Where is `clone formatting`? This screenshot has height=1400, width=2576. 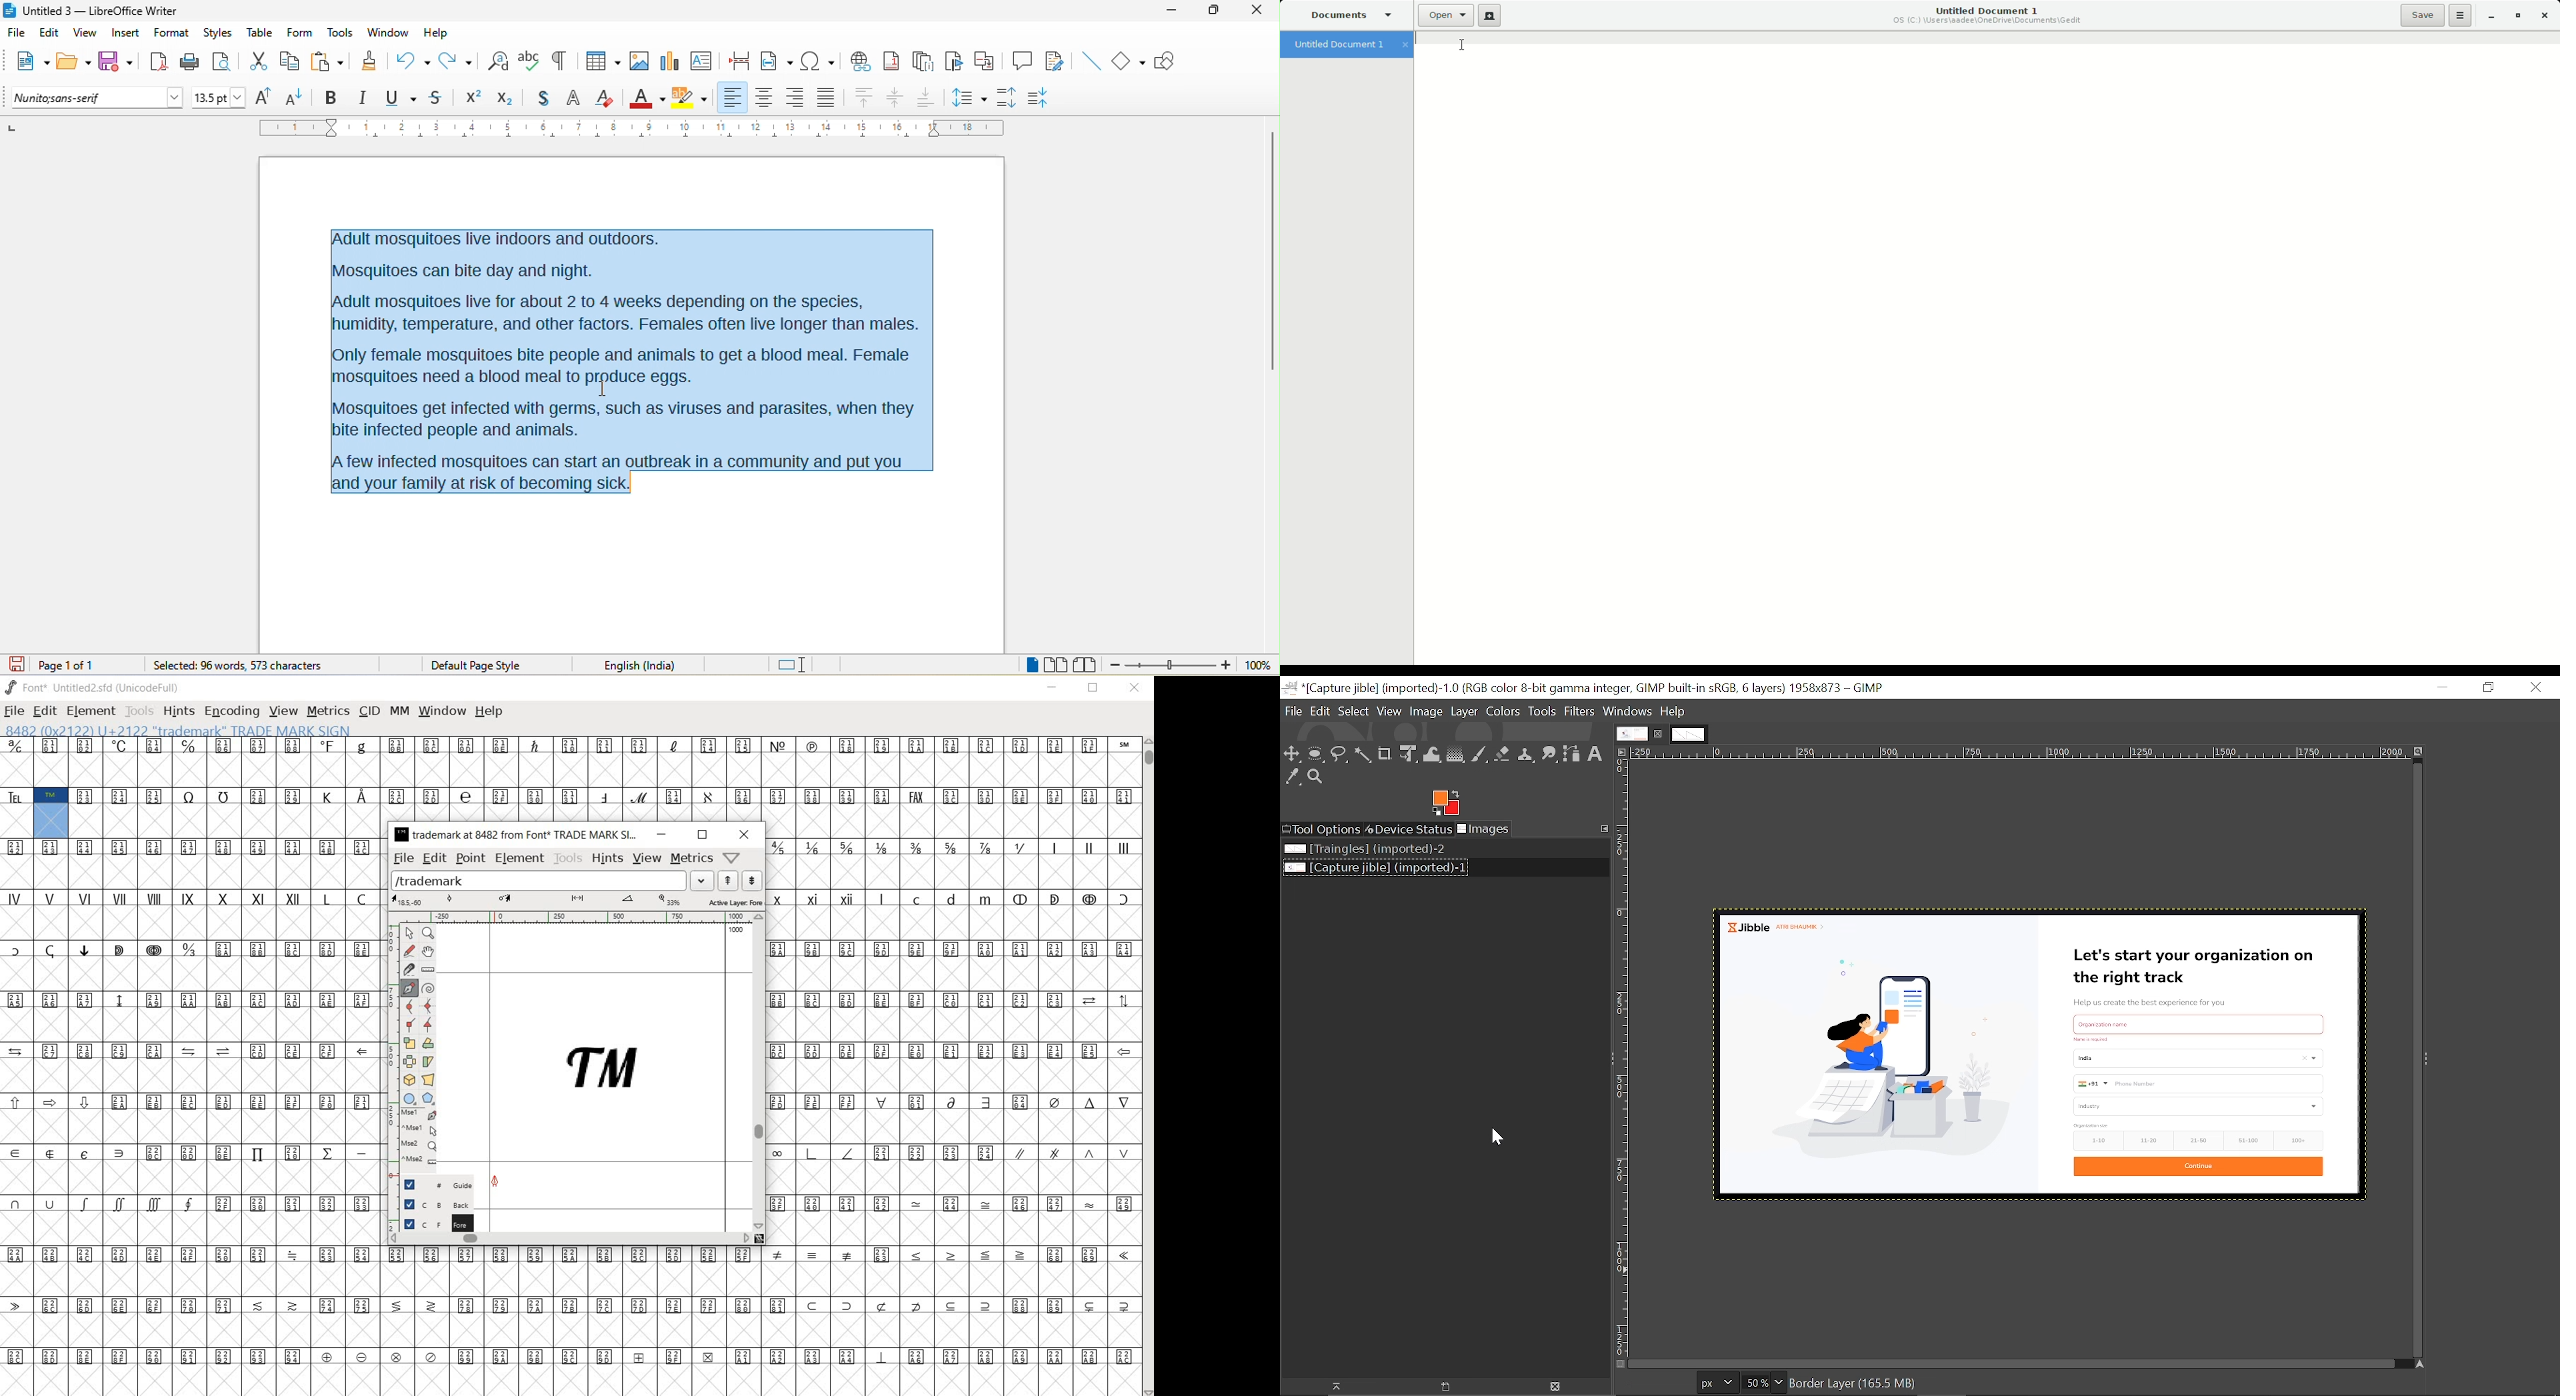
clone formatting is located at coordinates (372, 63).